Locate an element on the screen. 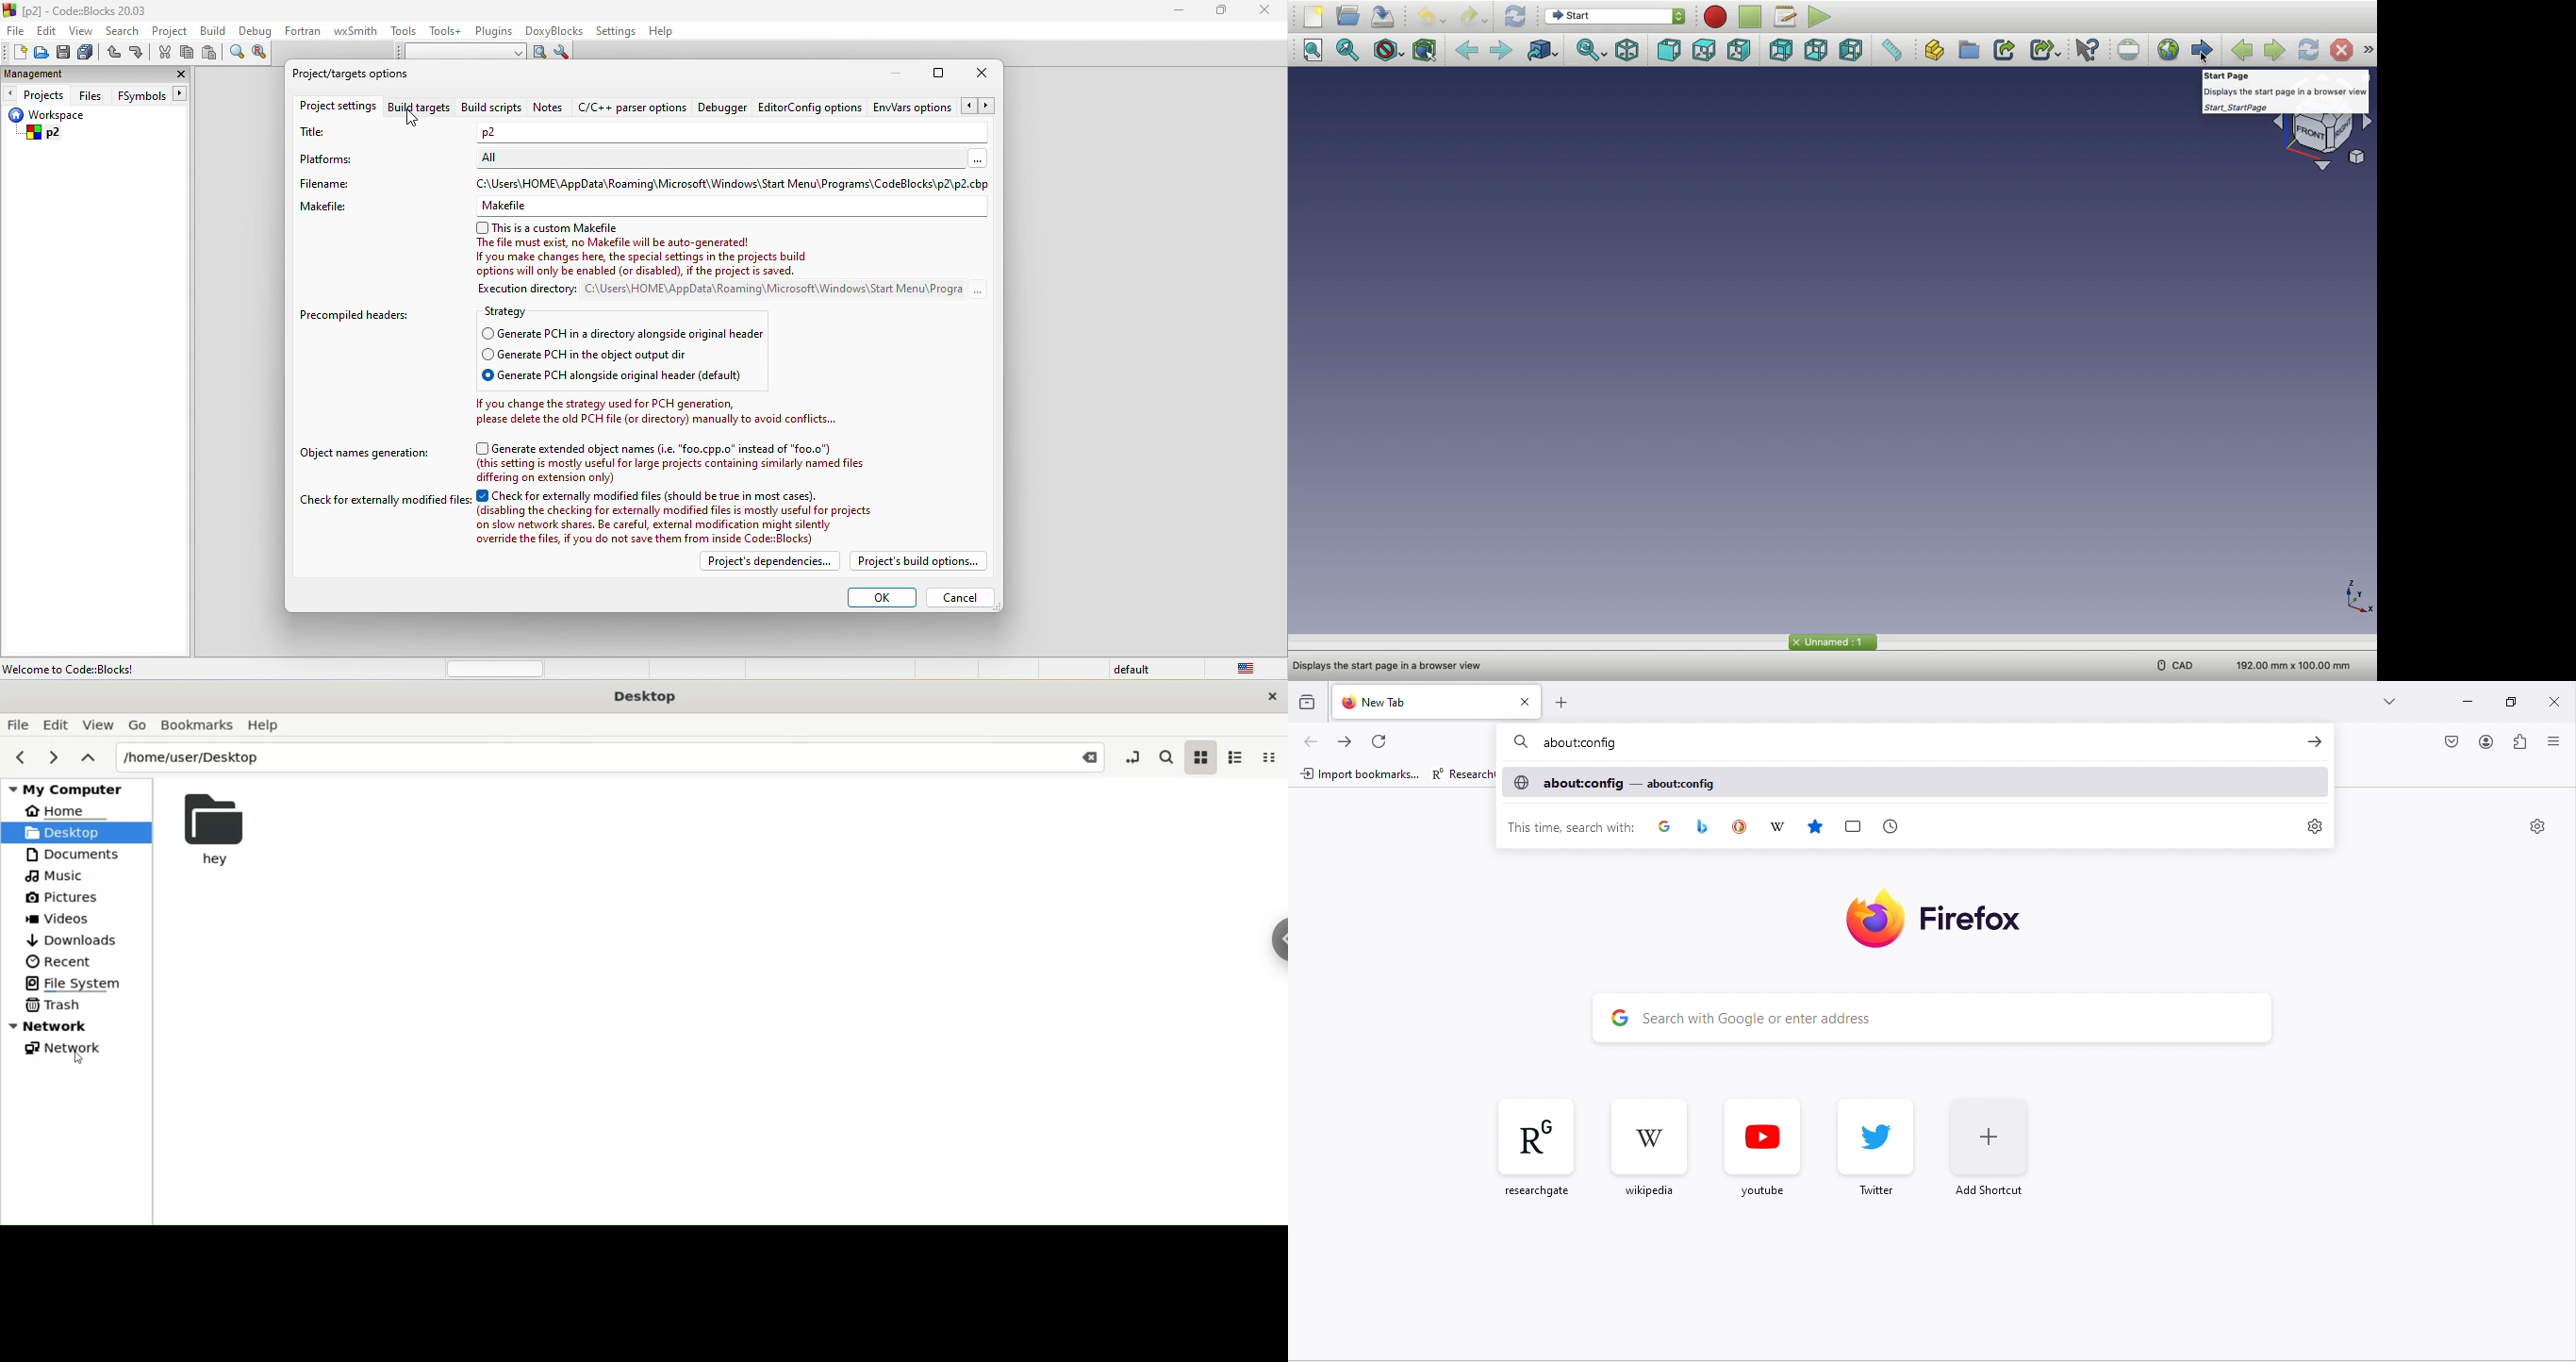 Image resolution: width=2576 pixels, height=1372 pixels. CAD menu is located at coordinates (2173, 665).